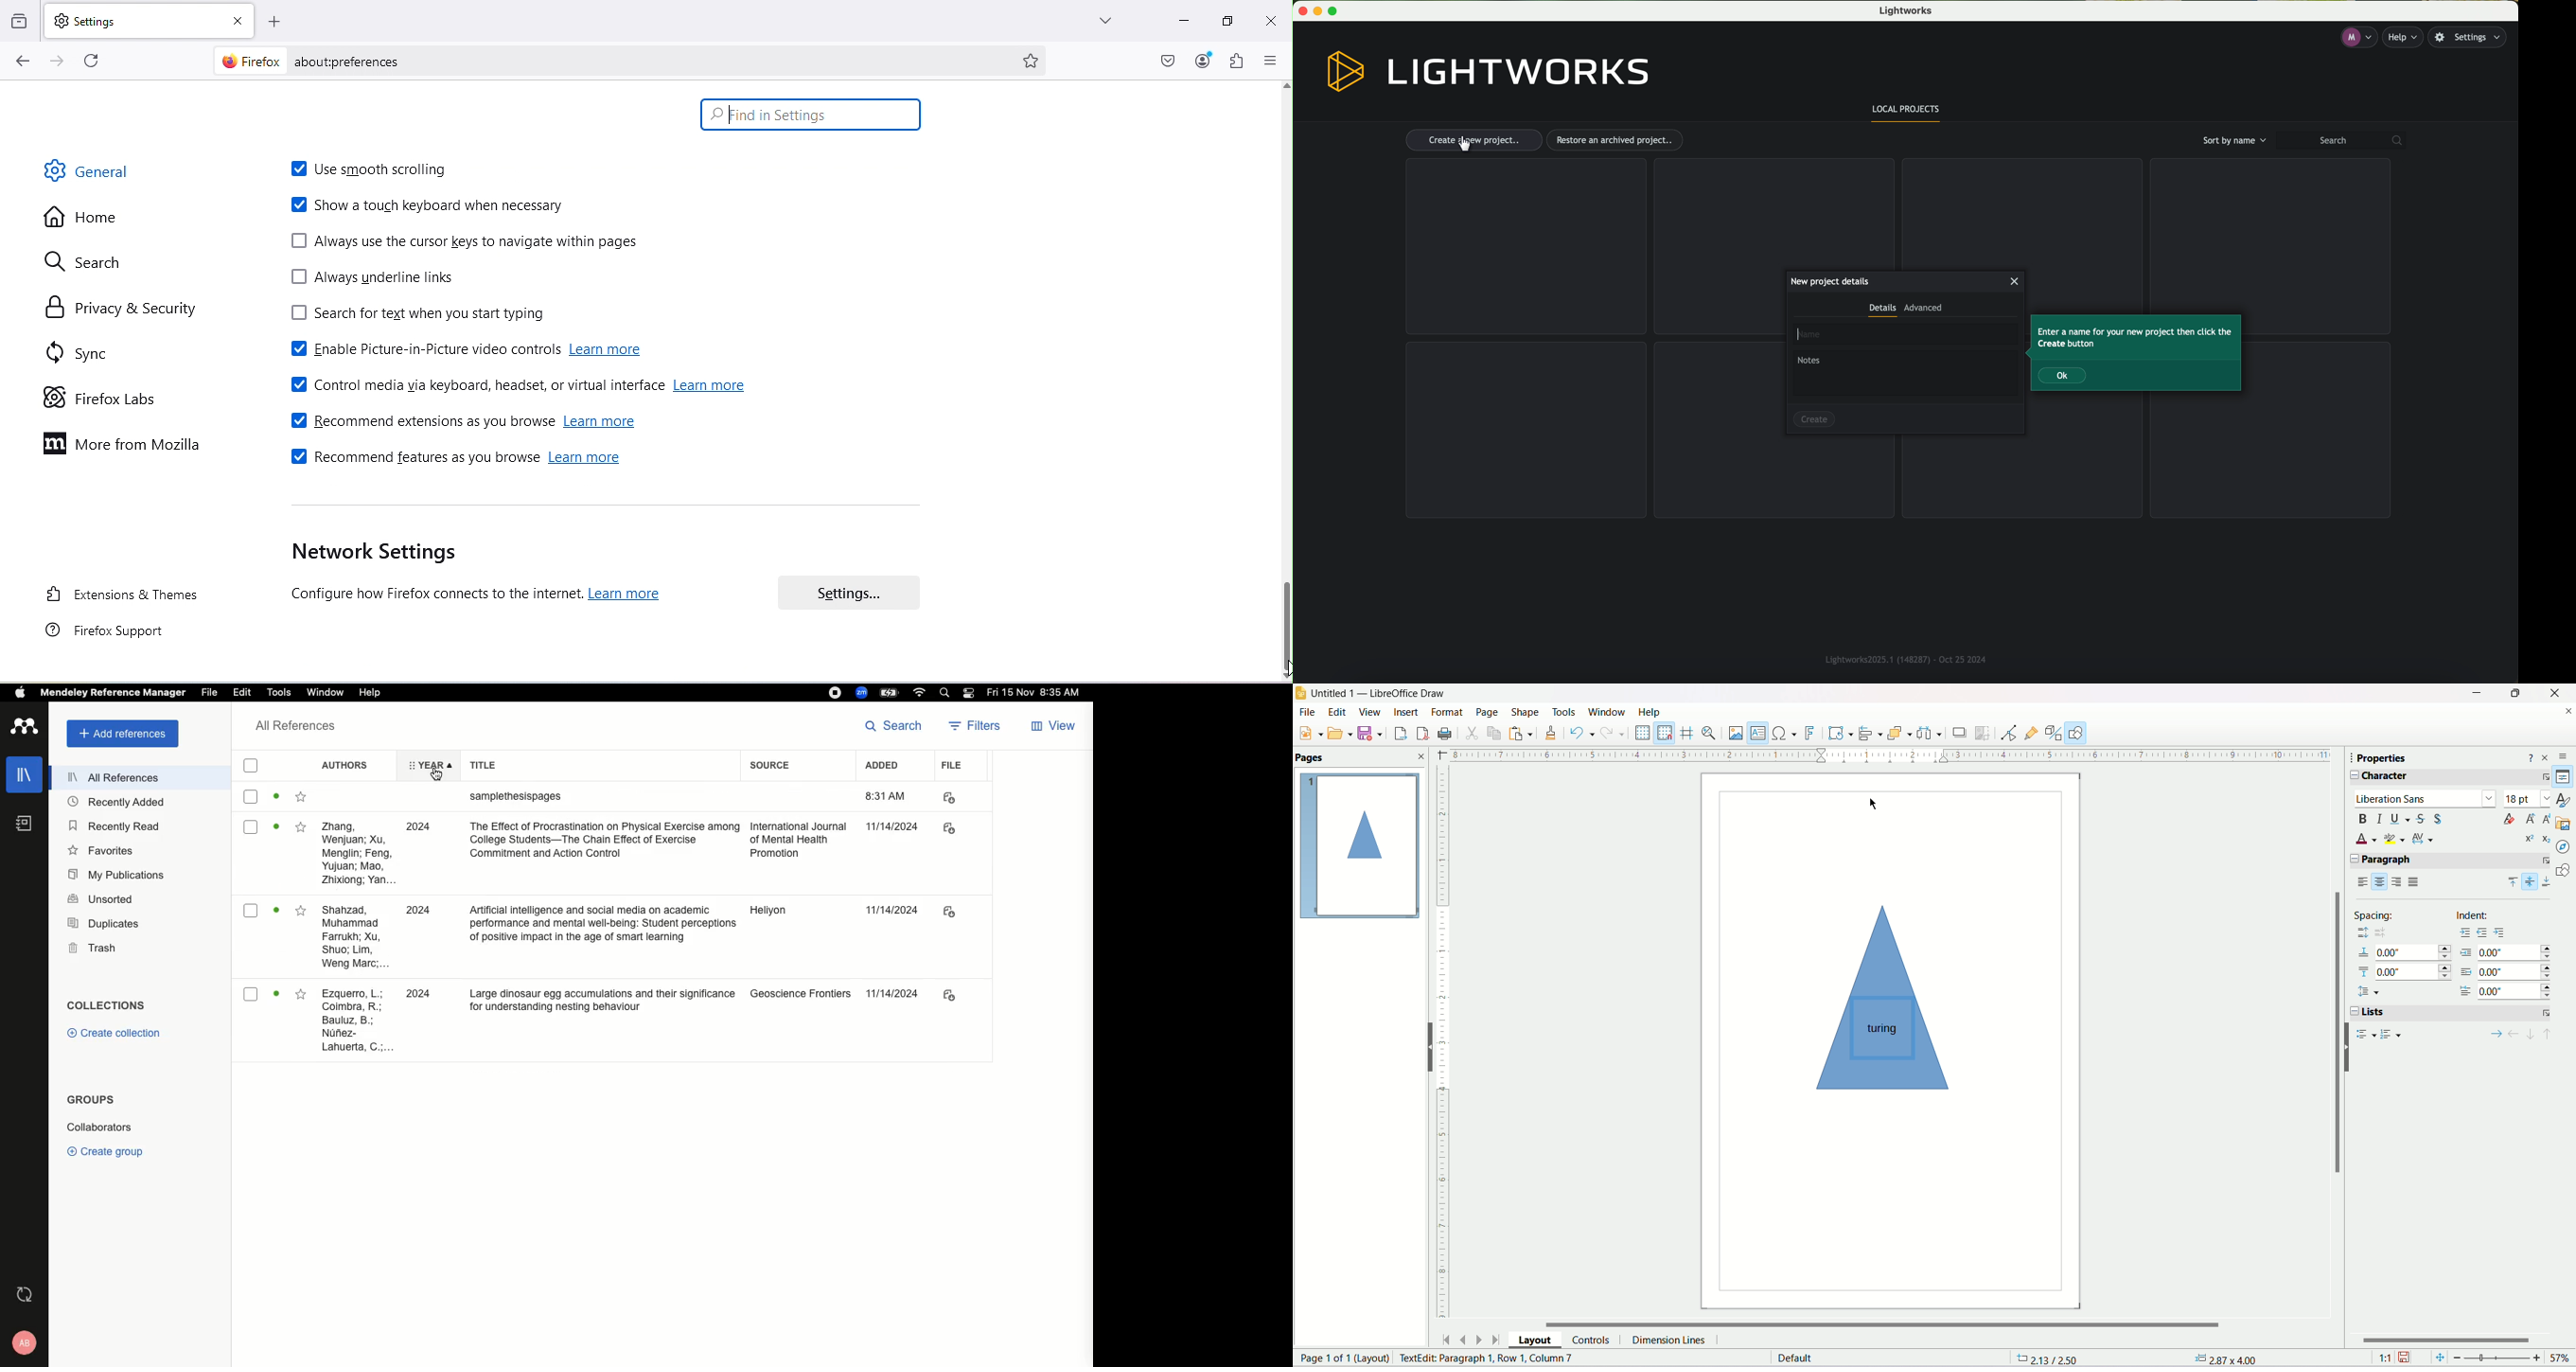 The height and width of the screenshot is (1372, 2576). Describe the element at coordinates (2565, 870) in the screenshot. I see `Shapes` at that location.